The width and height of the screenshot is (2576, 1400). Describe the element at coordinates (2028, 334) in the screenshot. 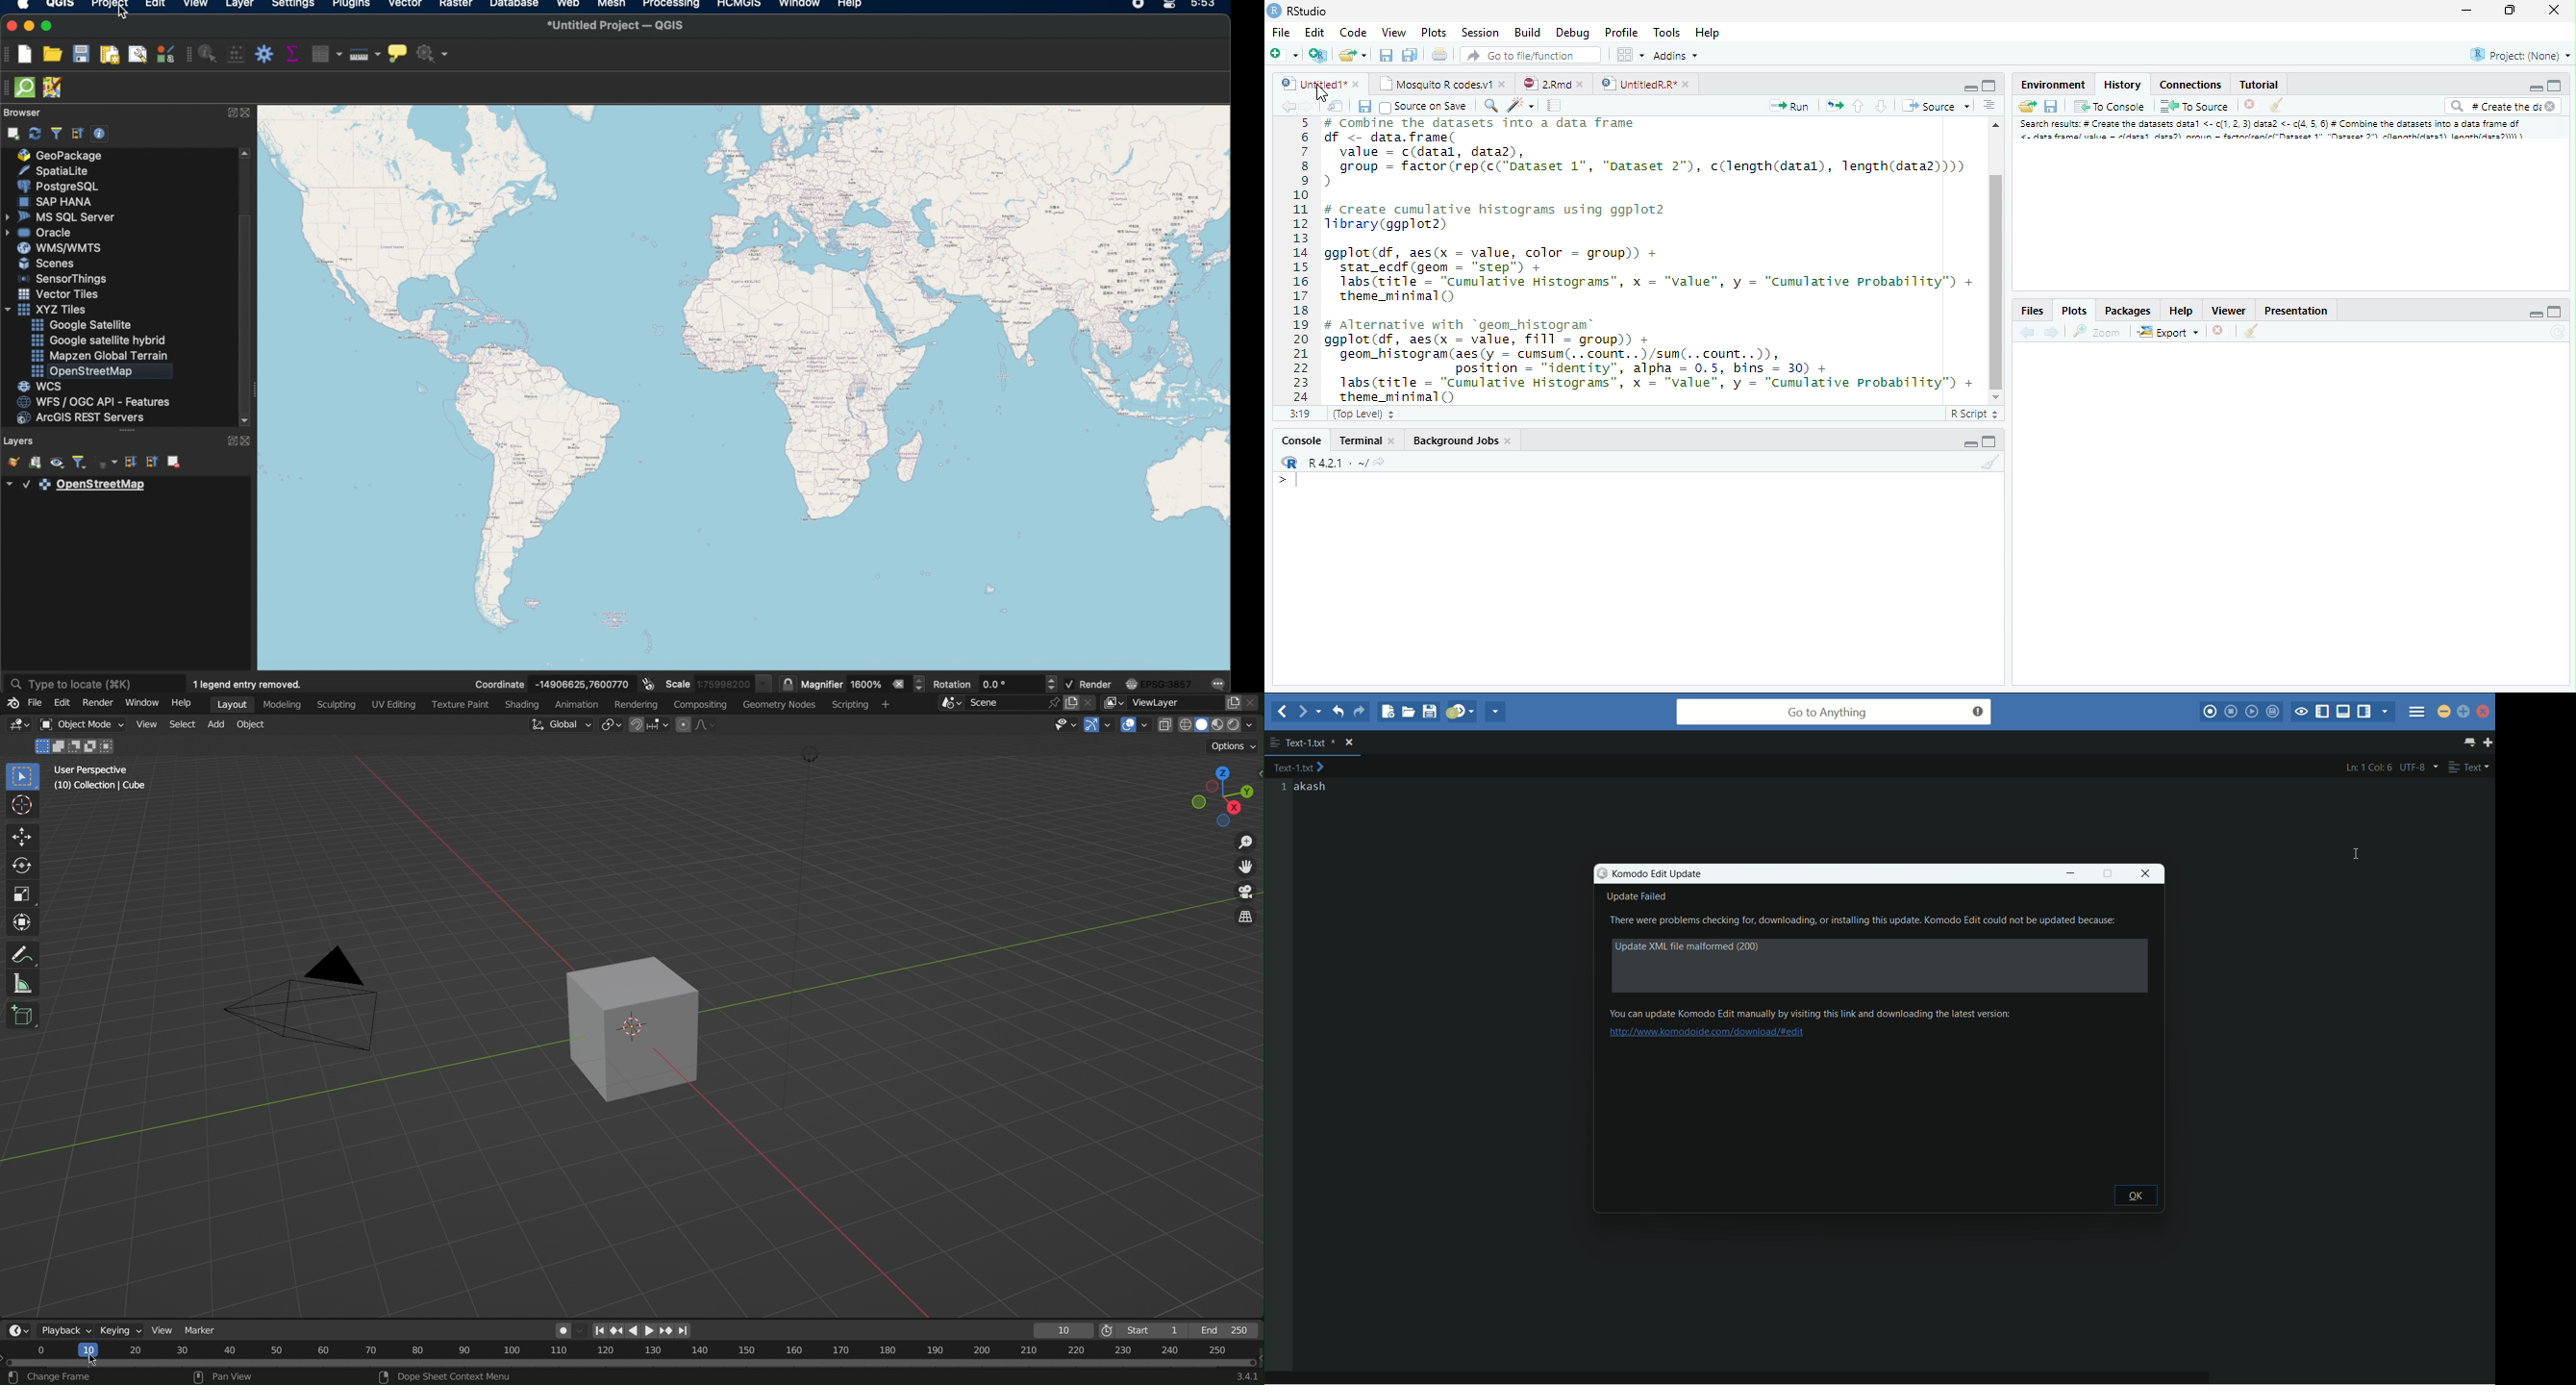

I see `back` at that location.